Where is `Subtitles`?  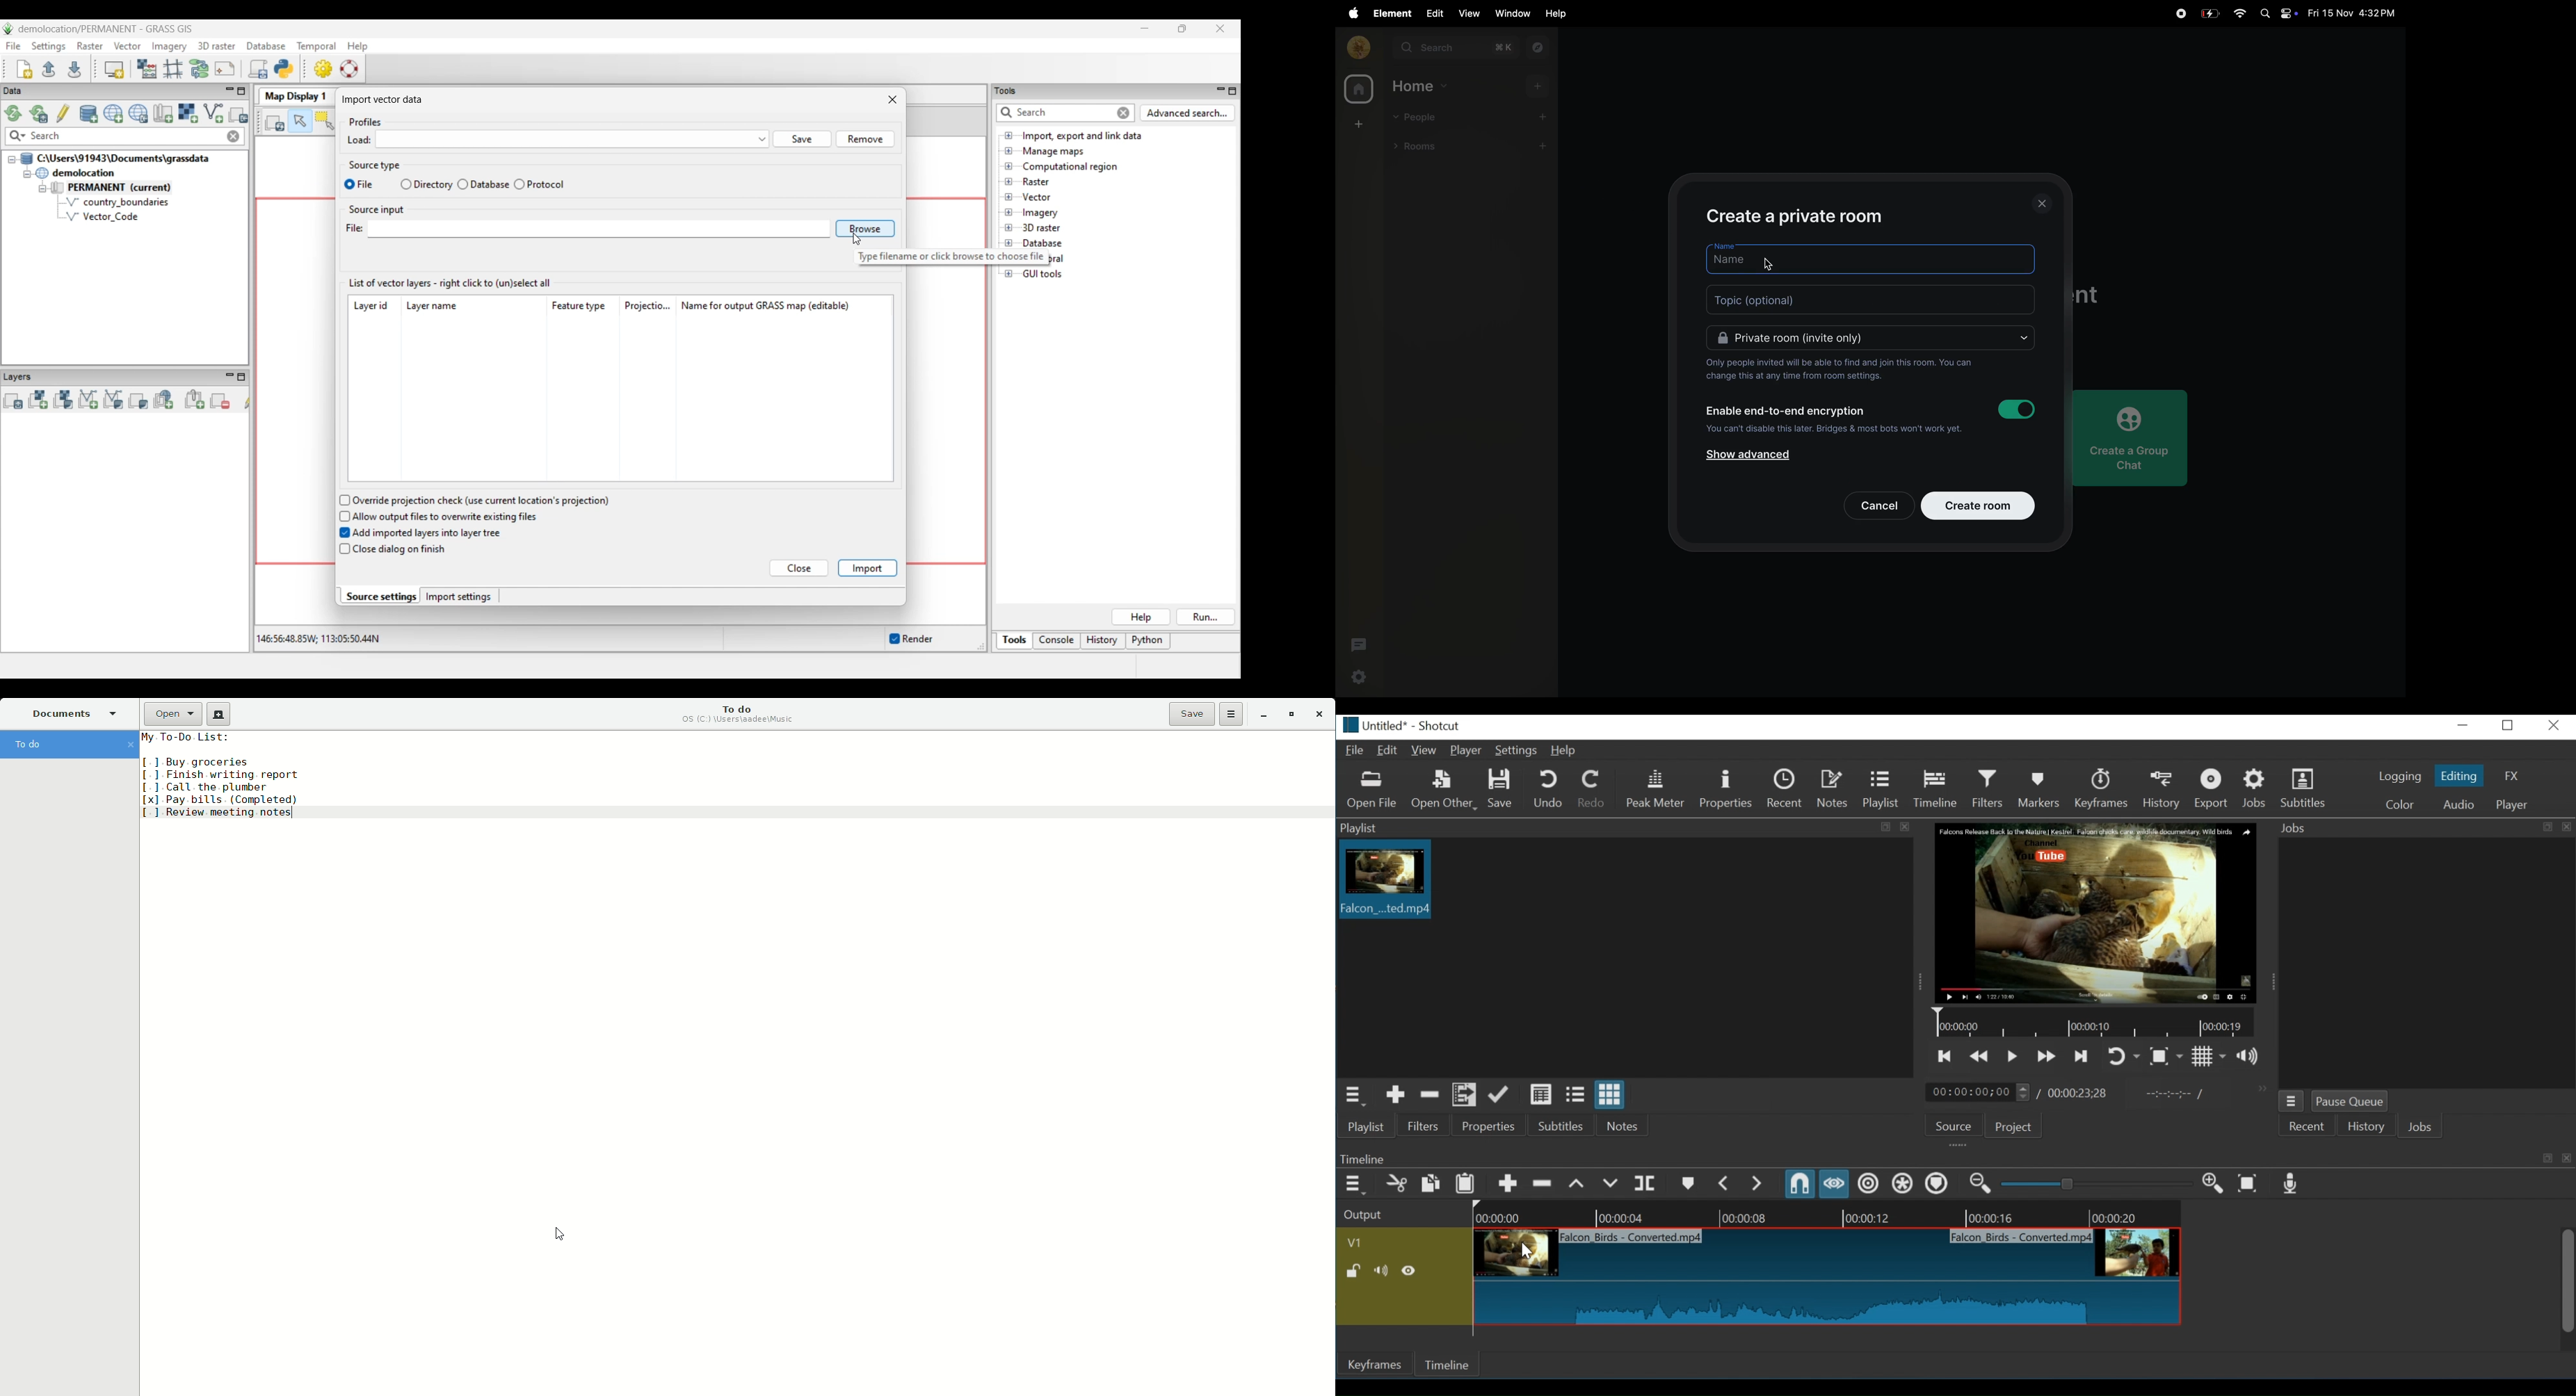
Subtitles is located at coordinates (1566, 1125).